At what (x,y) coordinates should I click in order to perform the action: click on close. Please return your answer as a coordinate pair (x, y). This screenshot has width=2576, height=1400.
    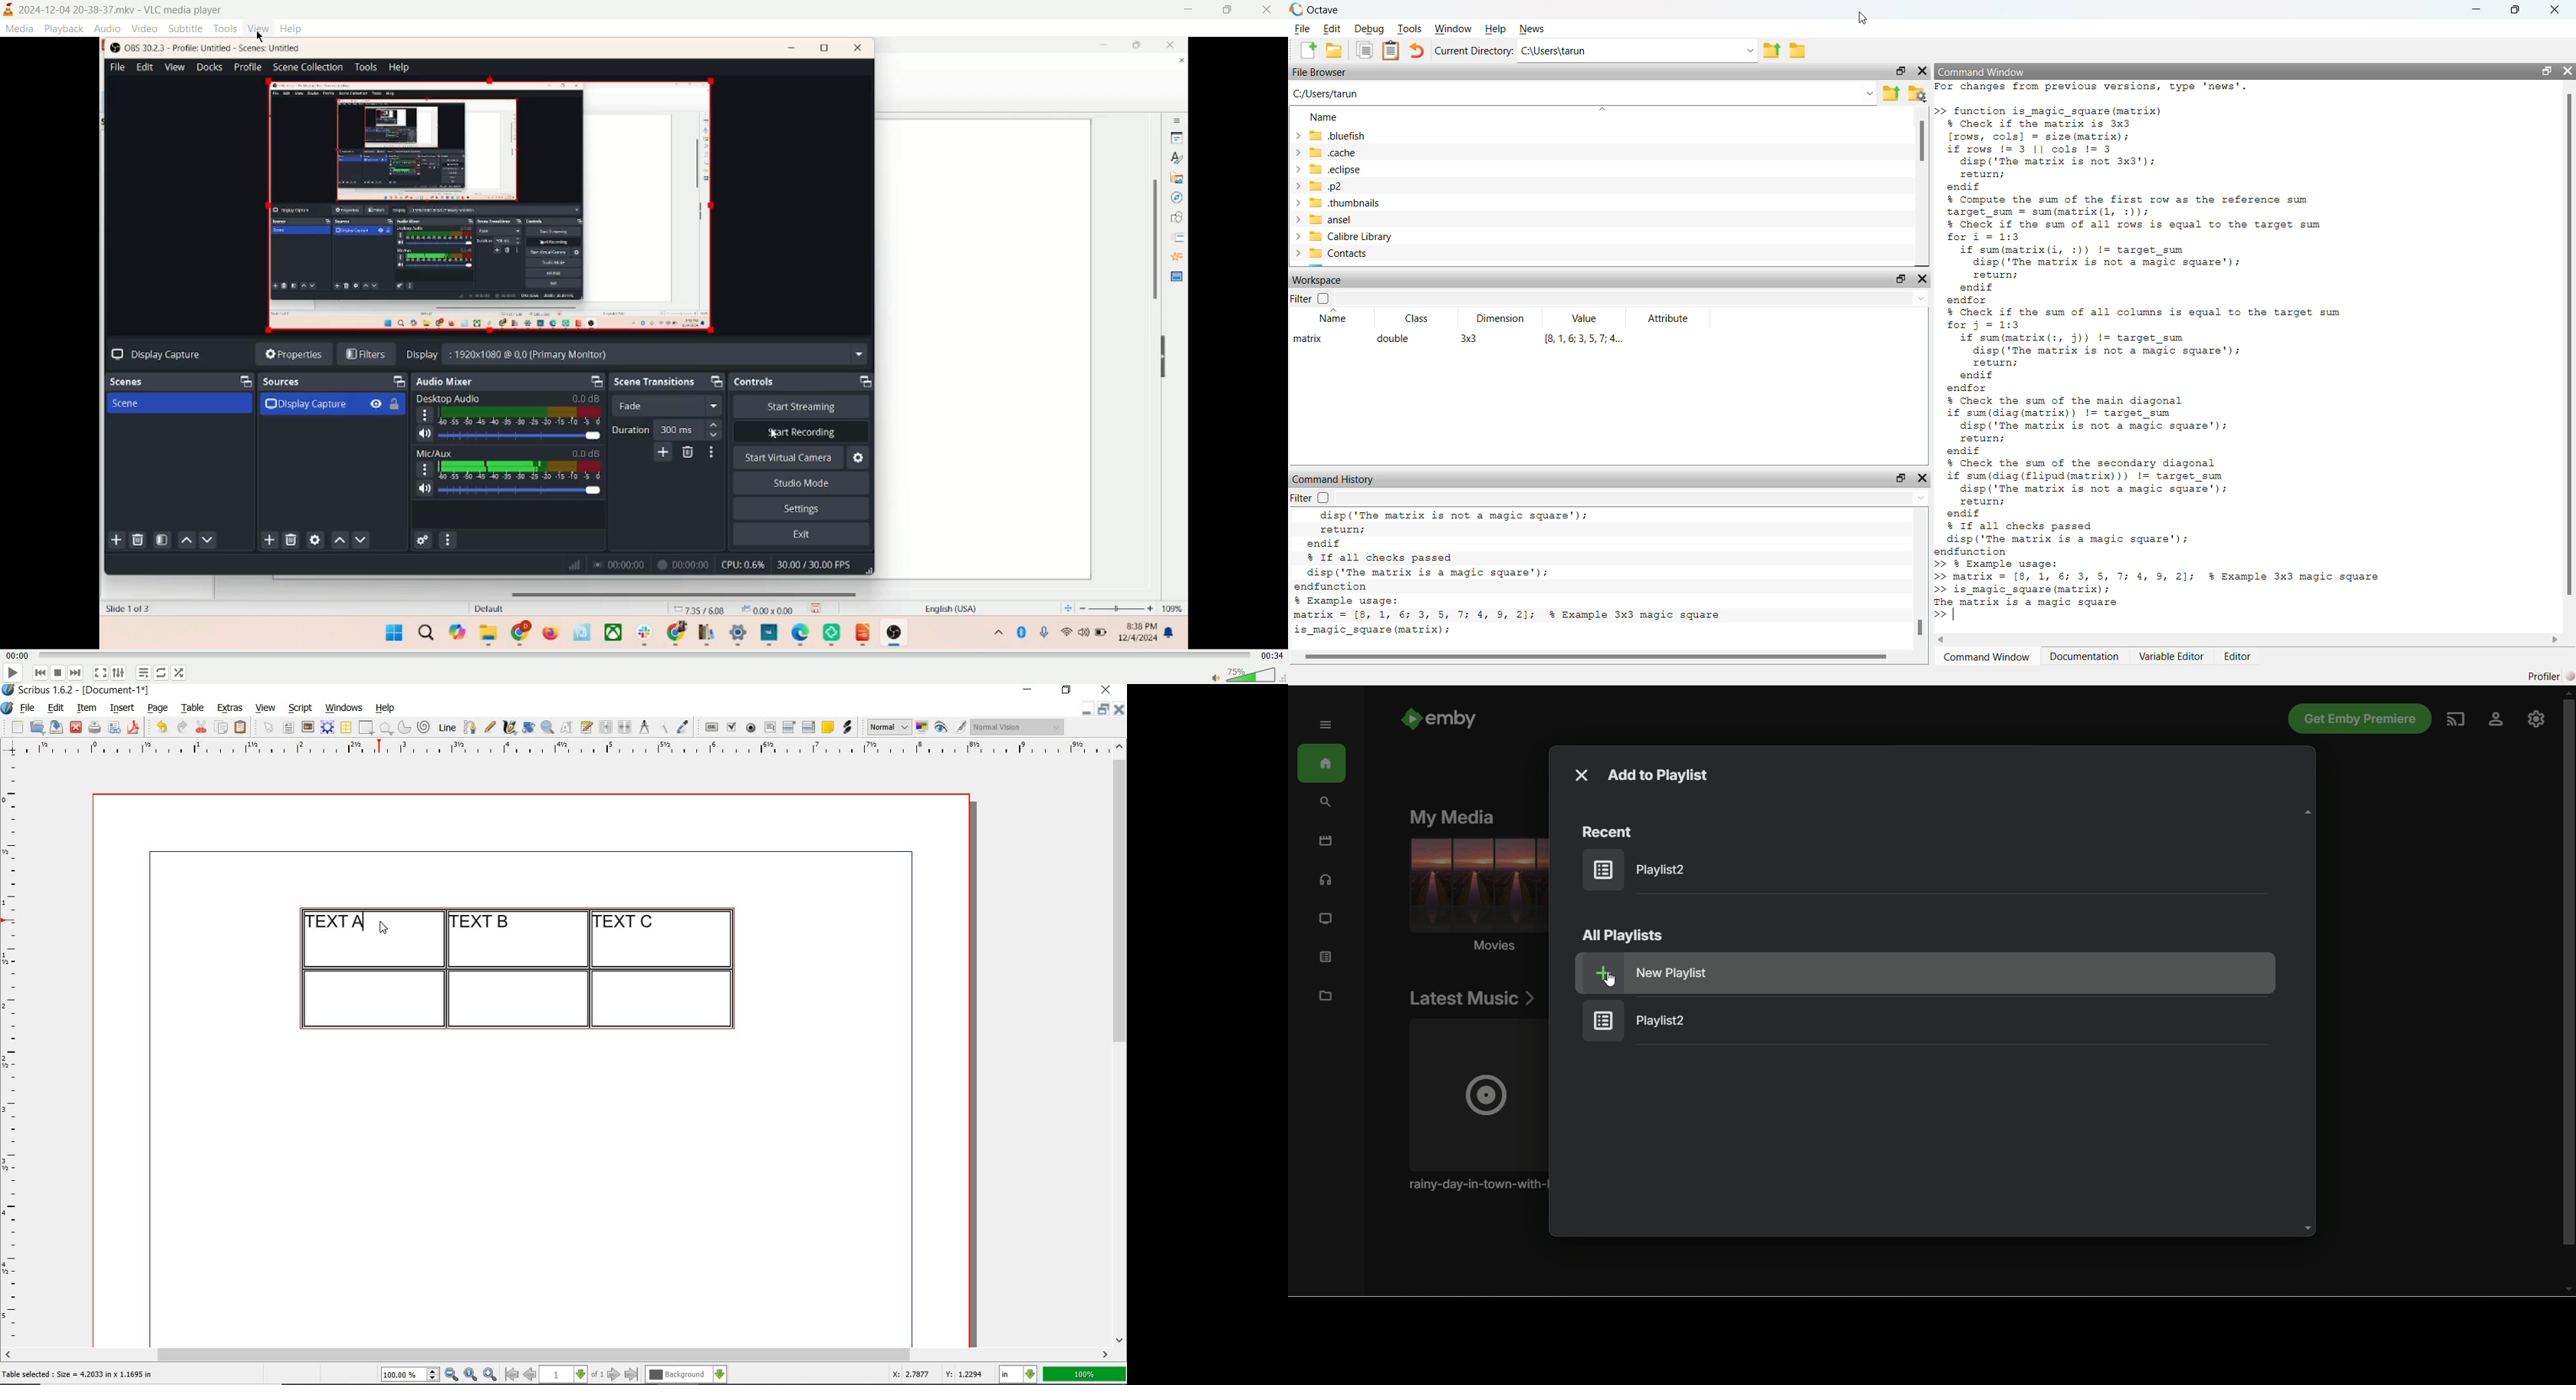
    Looking at the image, I should click on (76, 728).